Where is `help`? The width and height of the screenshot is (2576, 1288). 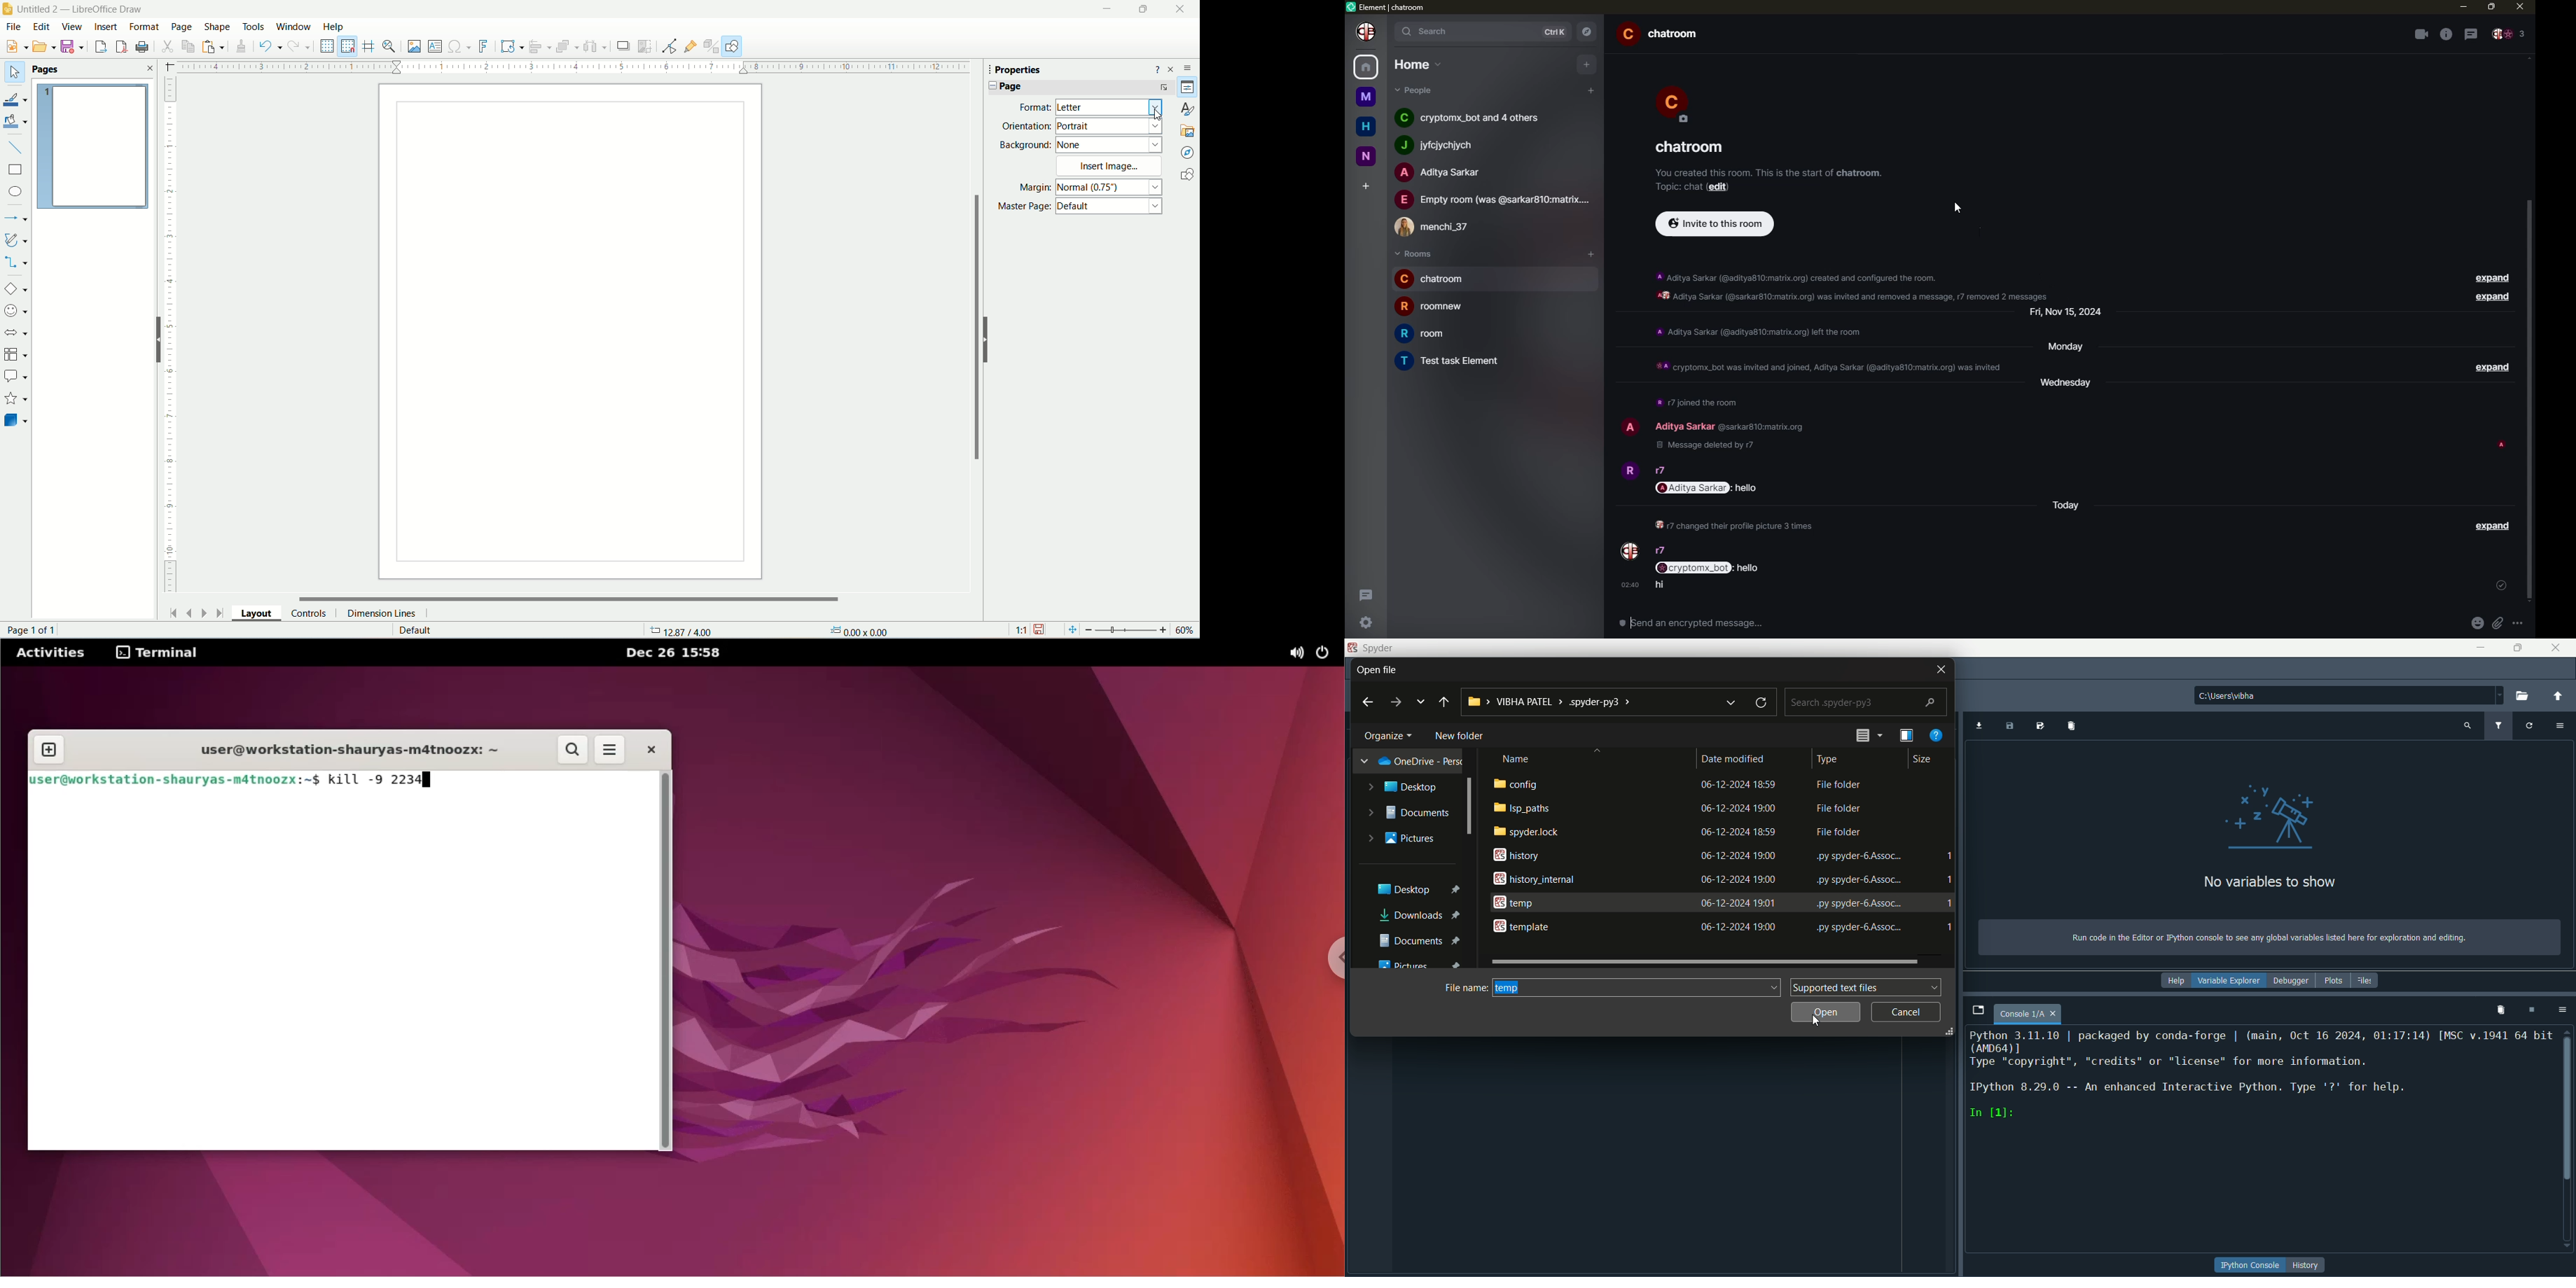 help is located at coordinates (1157, 71).